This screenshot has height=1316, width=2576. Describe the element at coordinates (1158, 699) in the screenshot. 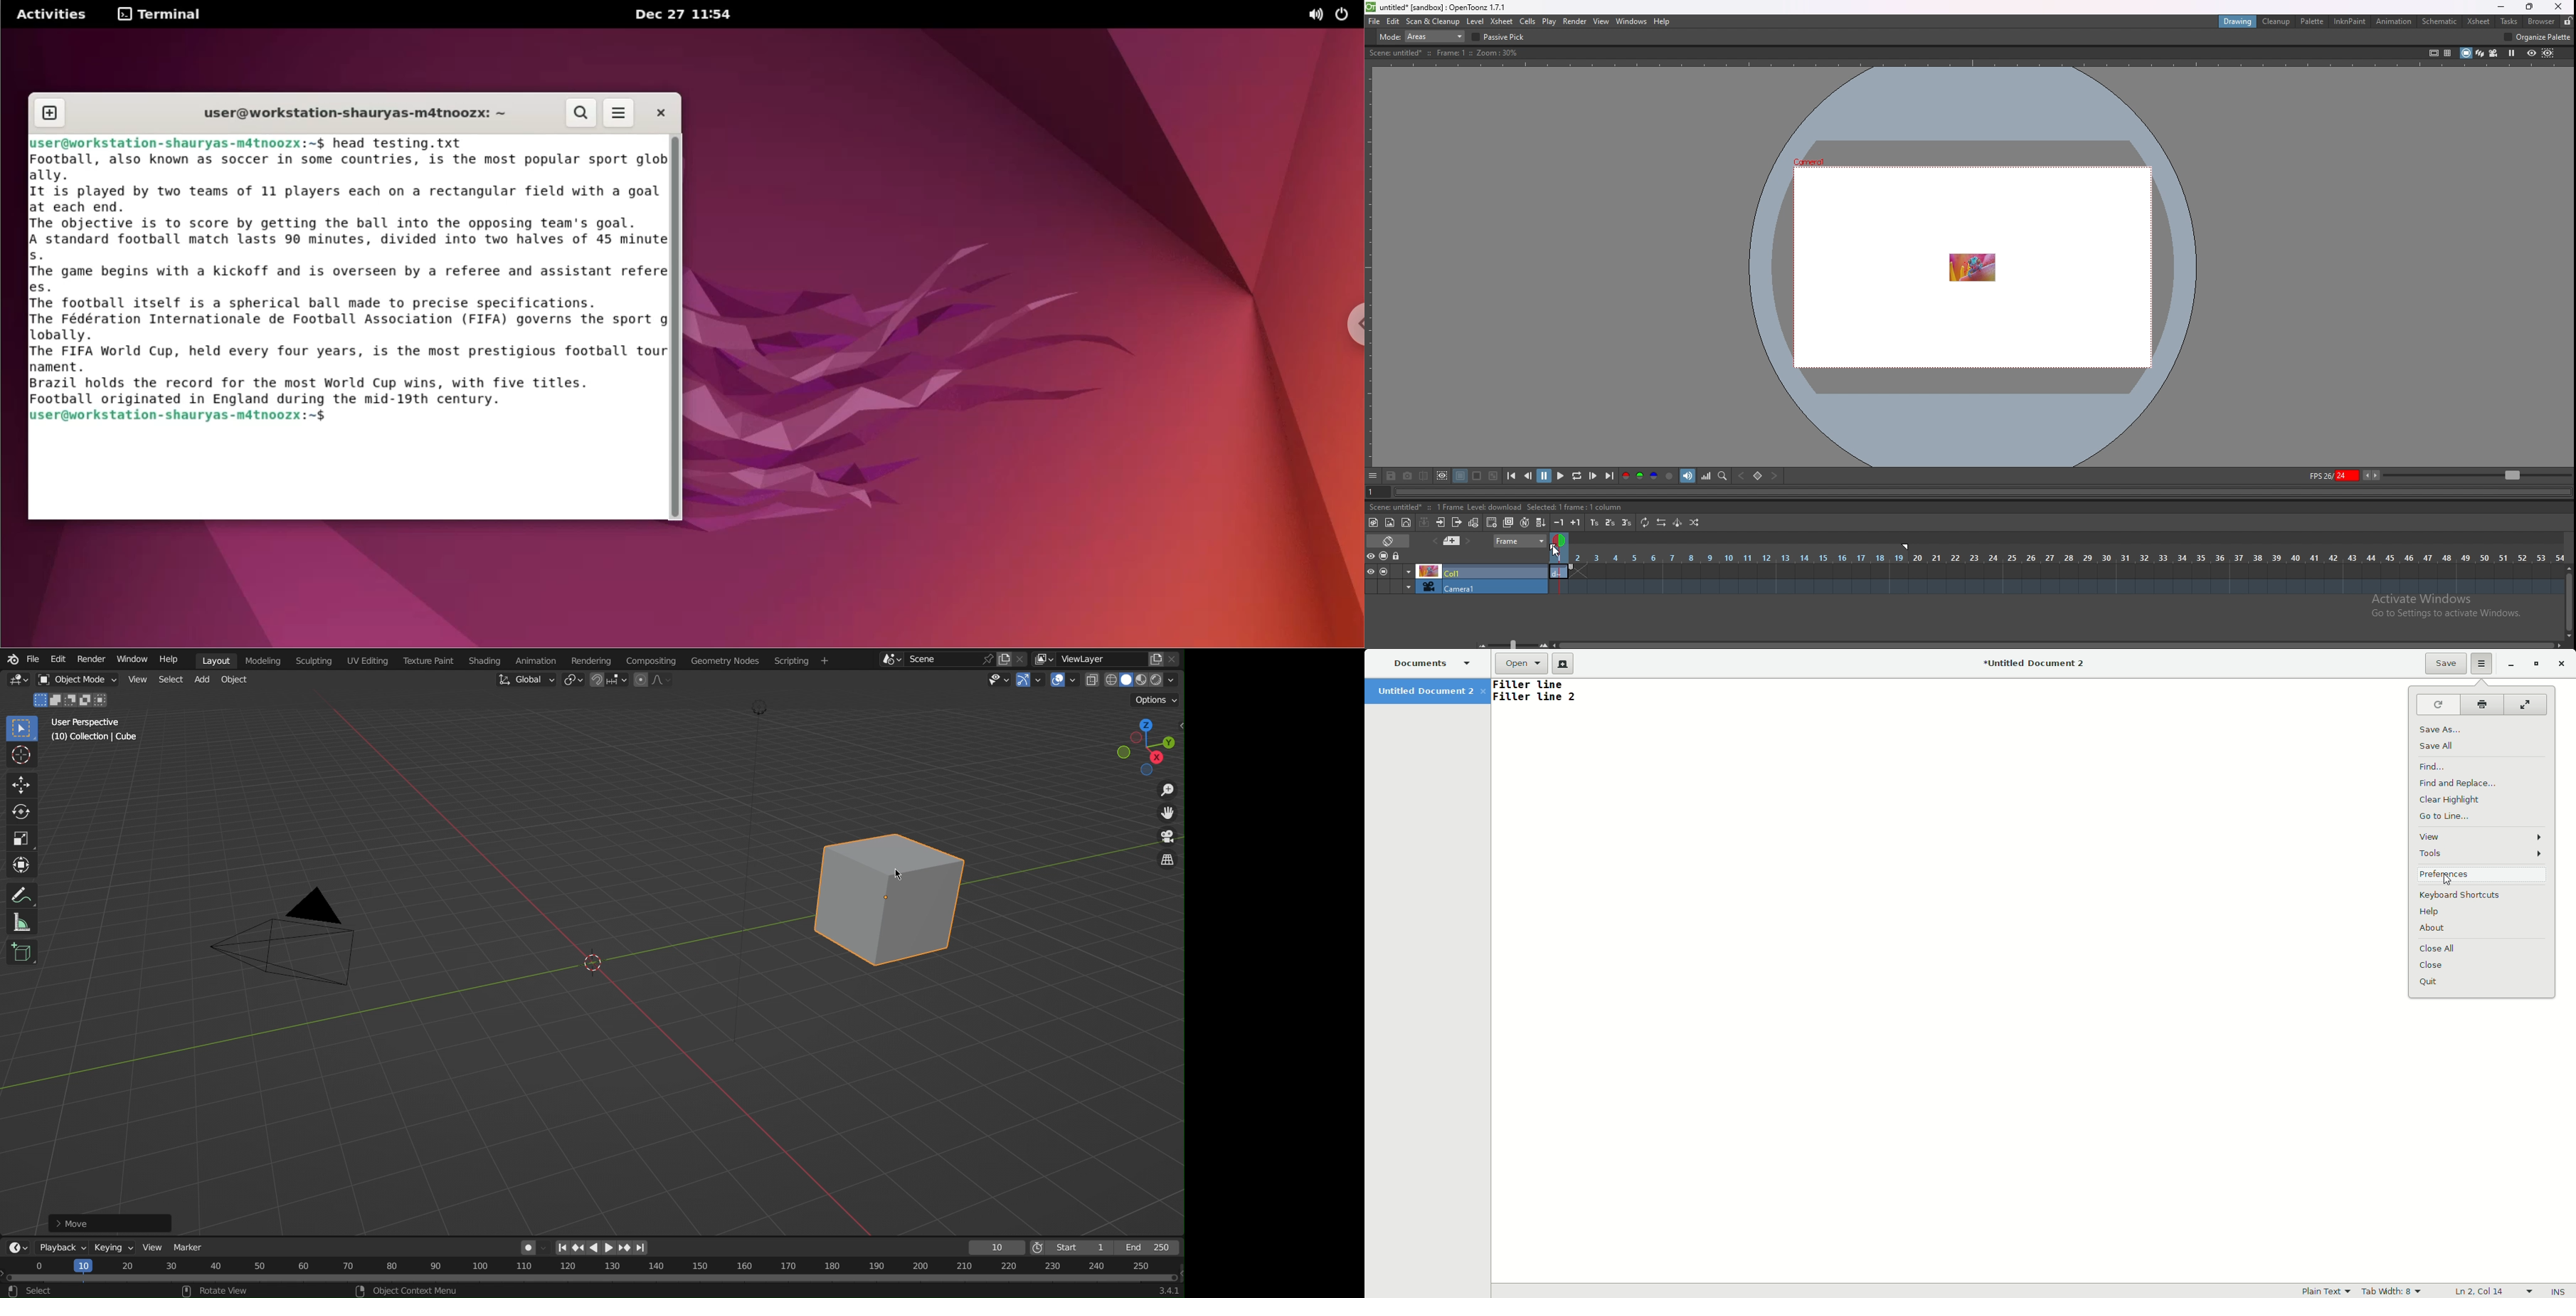

I see `Options` at that location.